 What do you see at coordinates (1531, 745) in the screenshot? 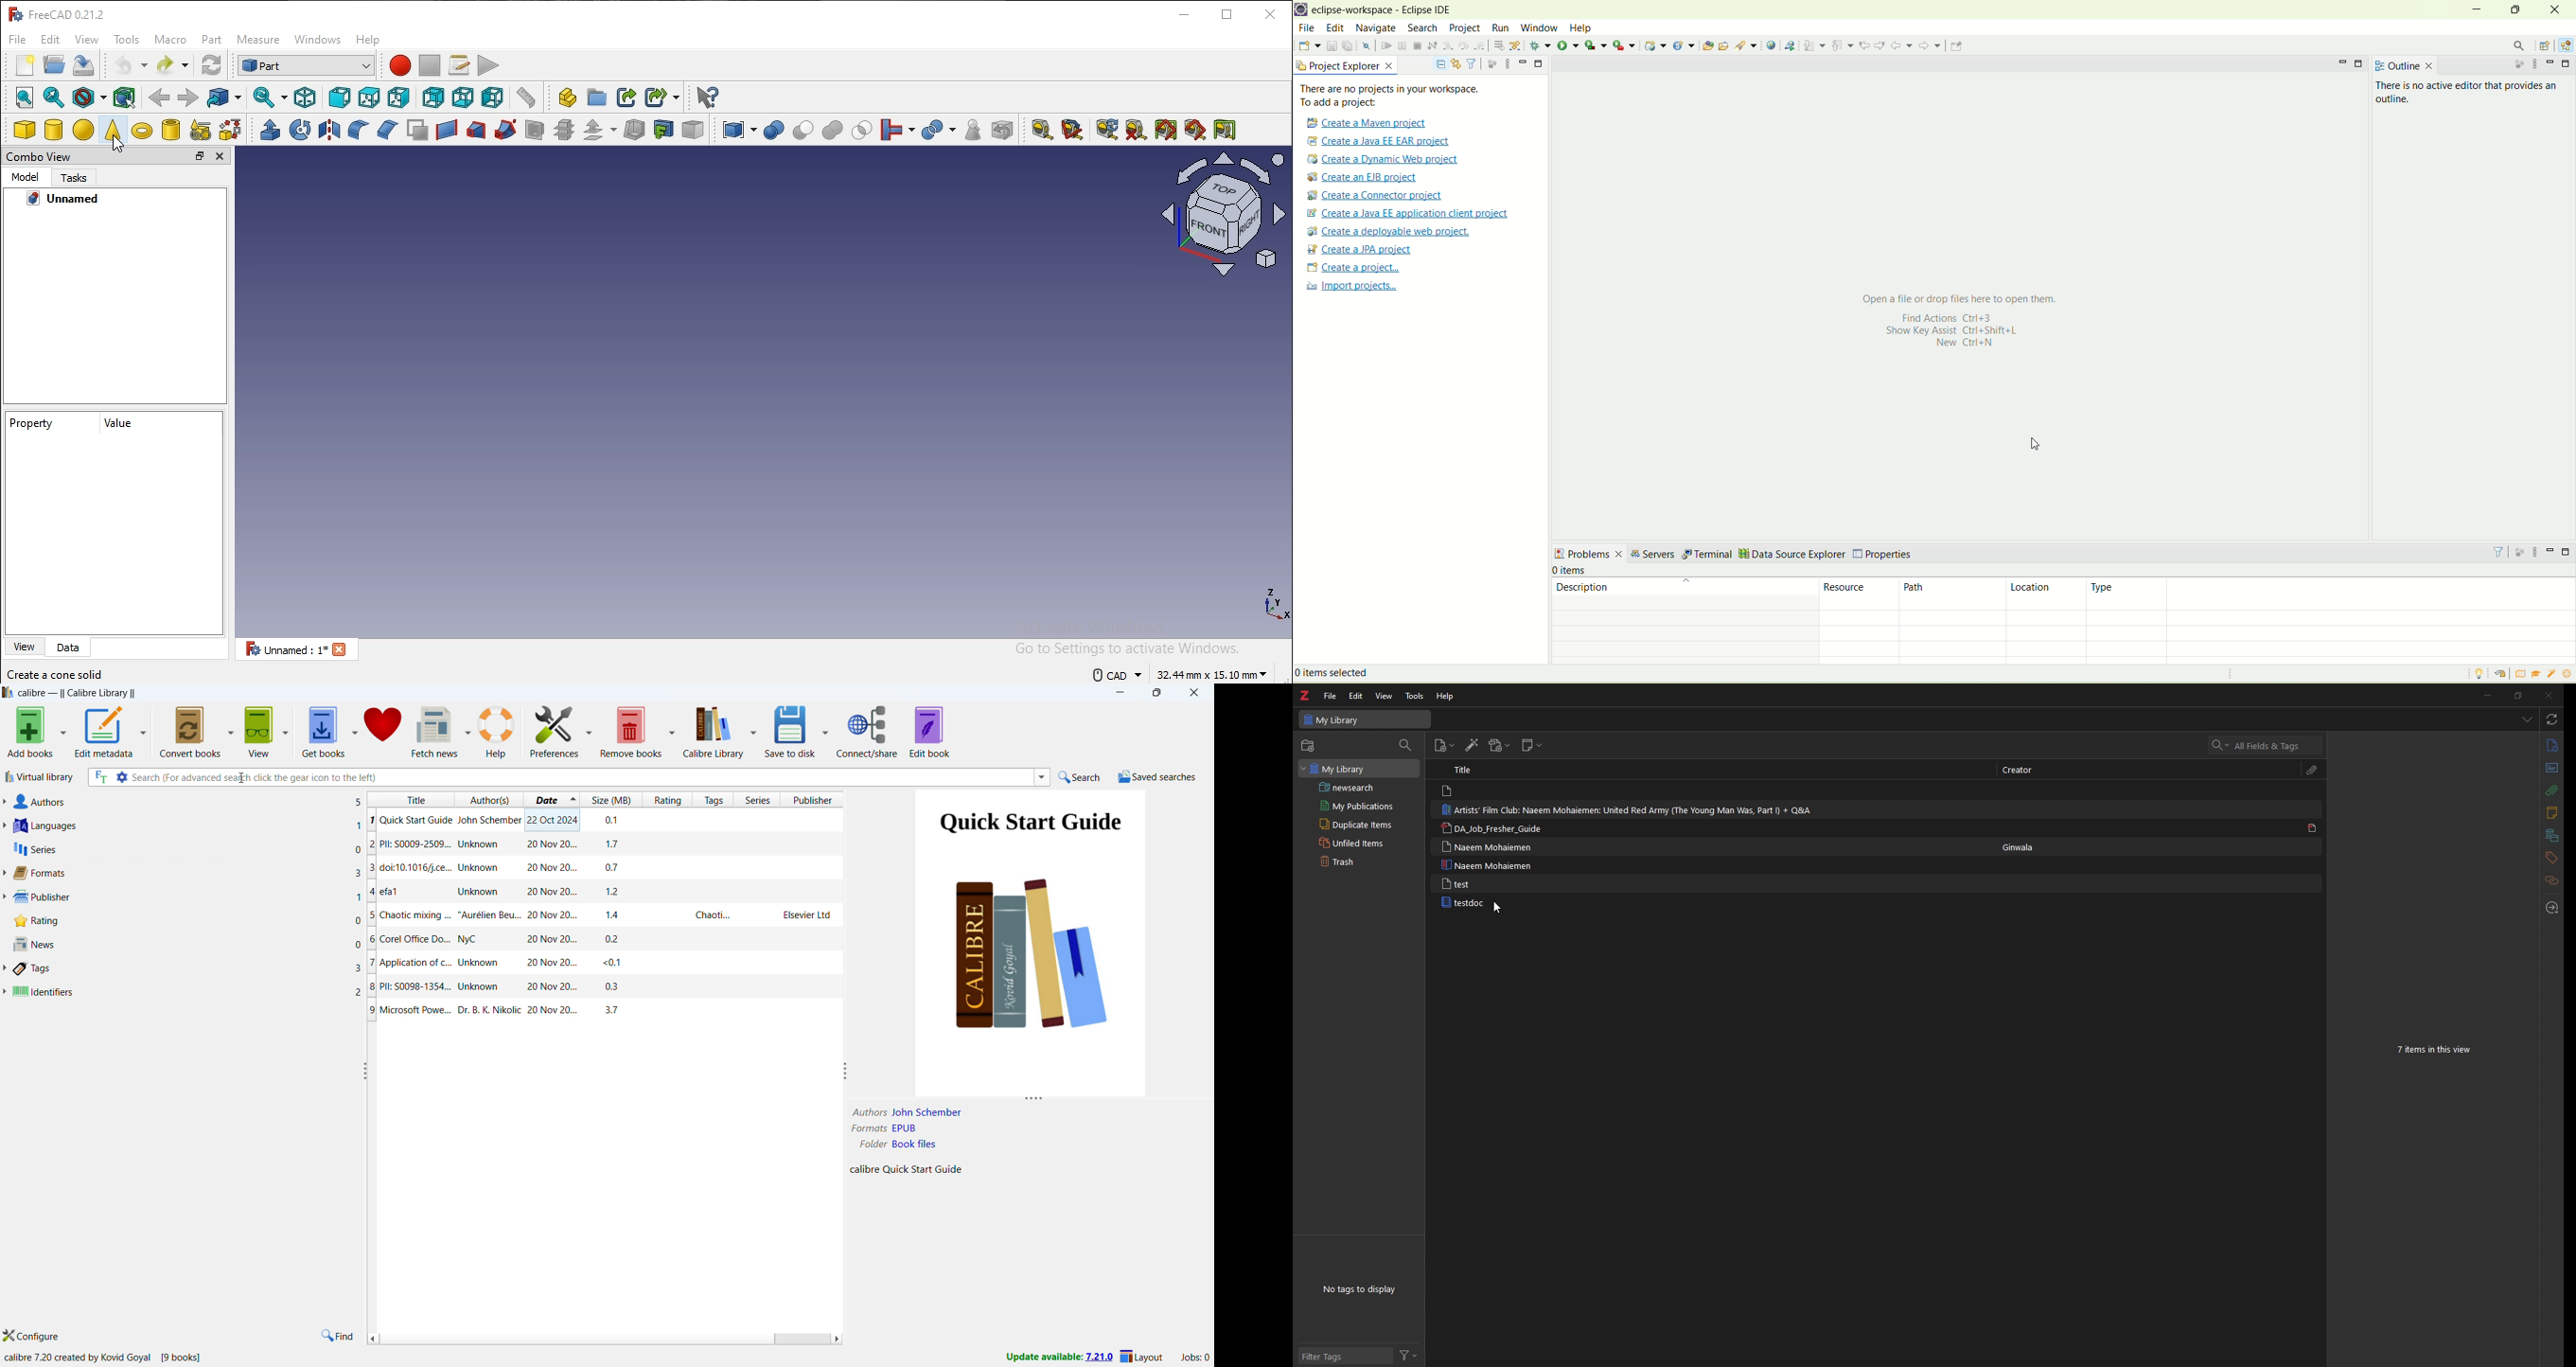
I see `New note` at bounding box center [1531, 745].